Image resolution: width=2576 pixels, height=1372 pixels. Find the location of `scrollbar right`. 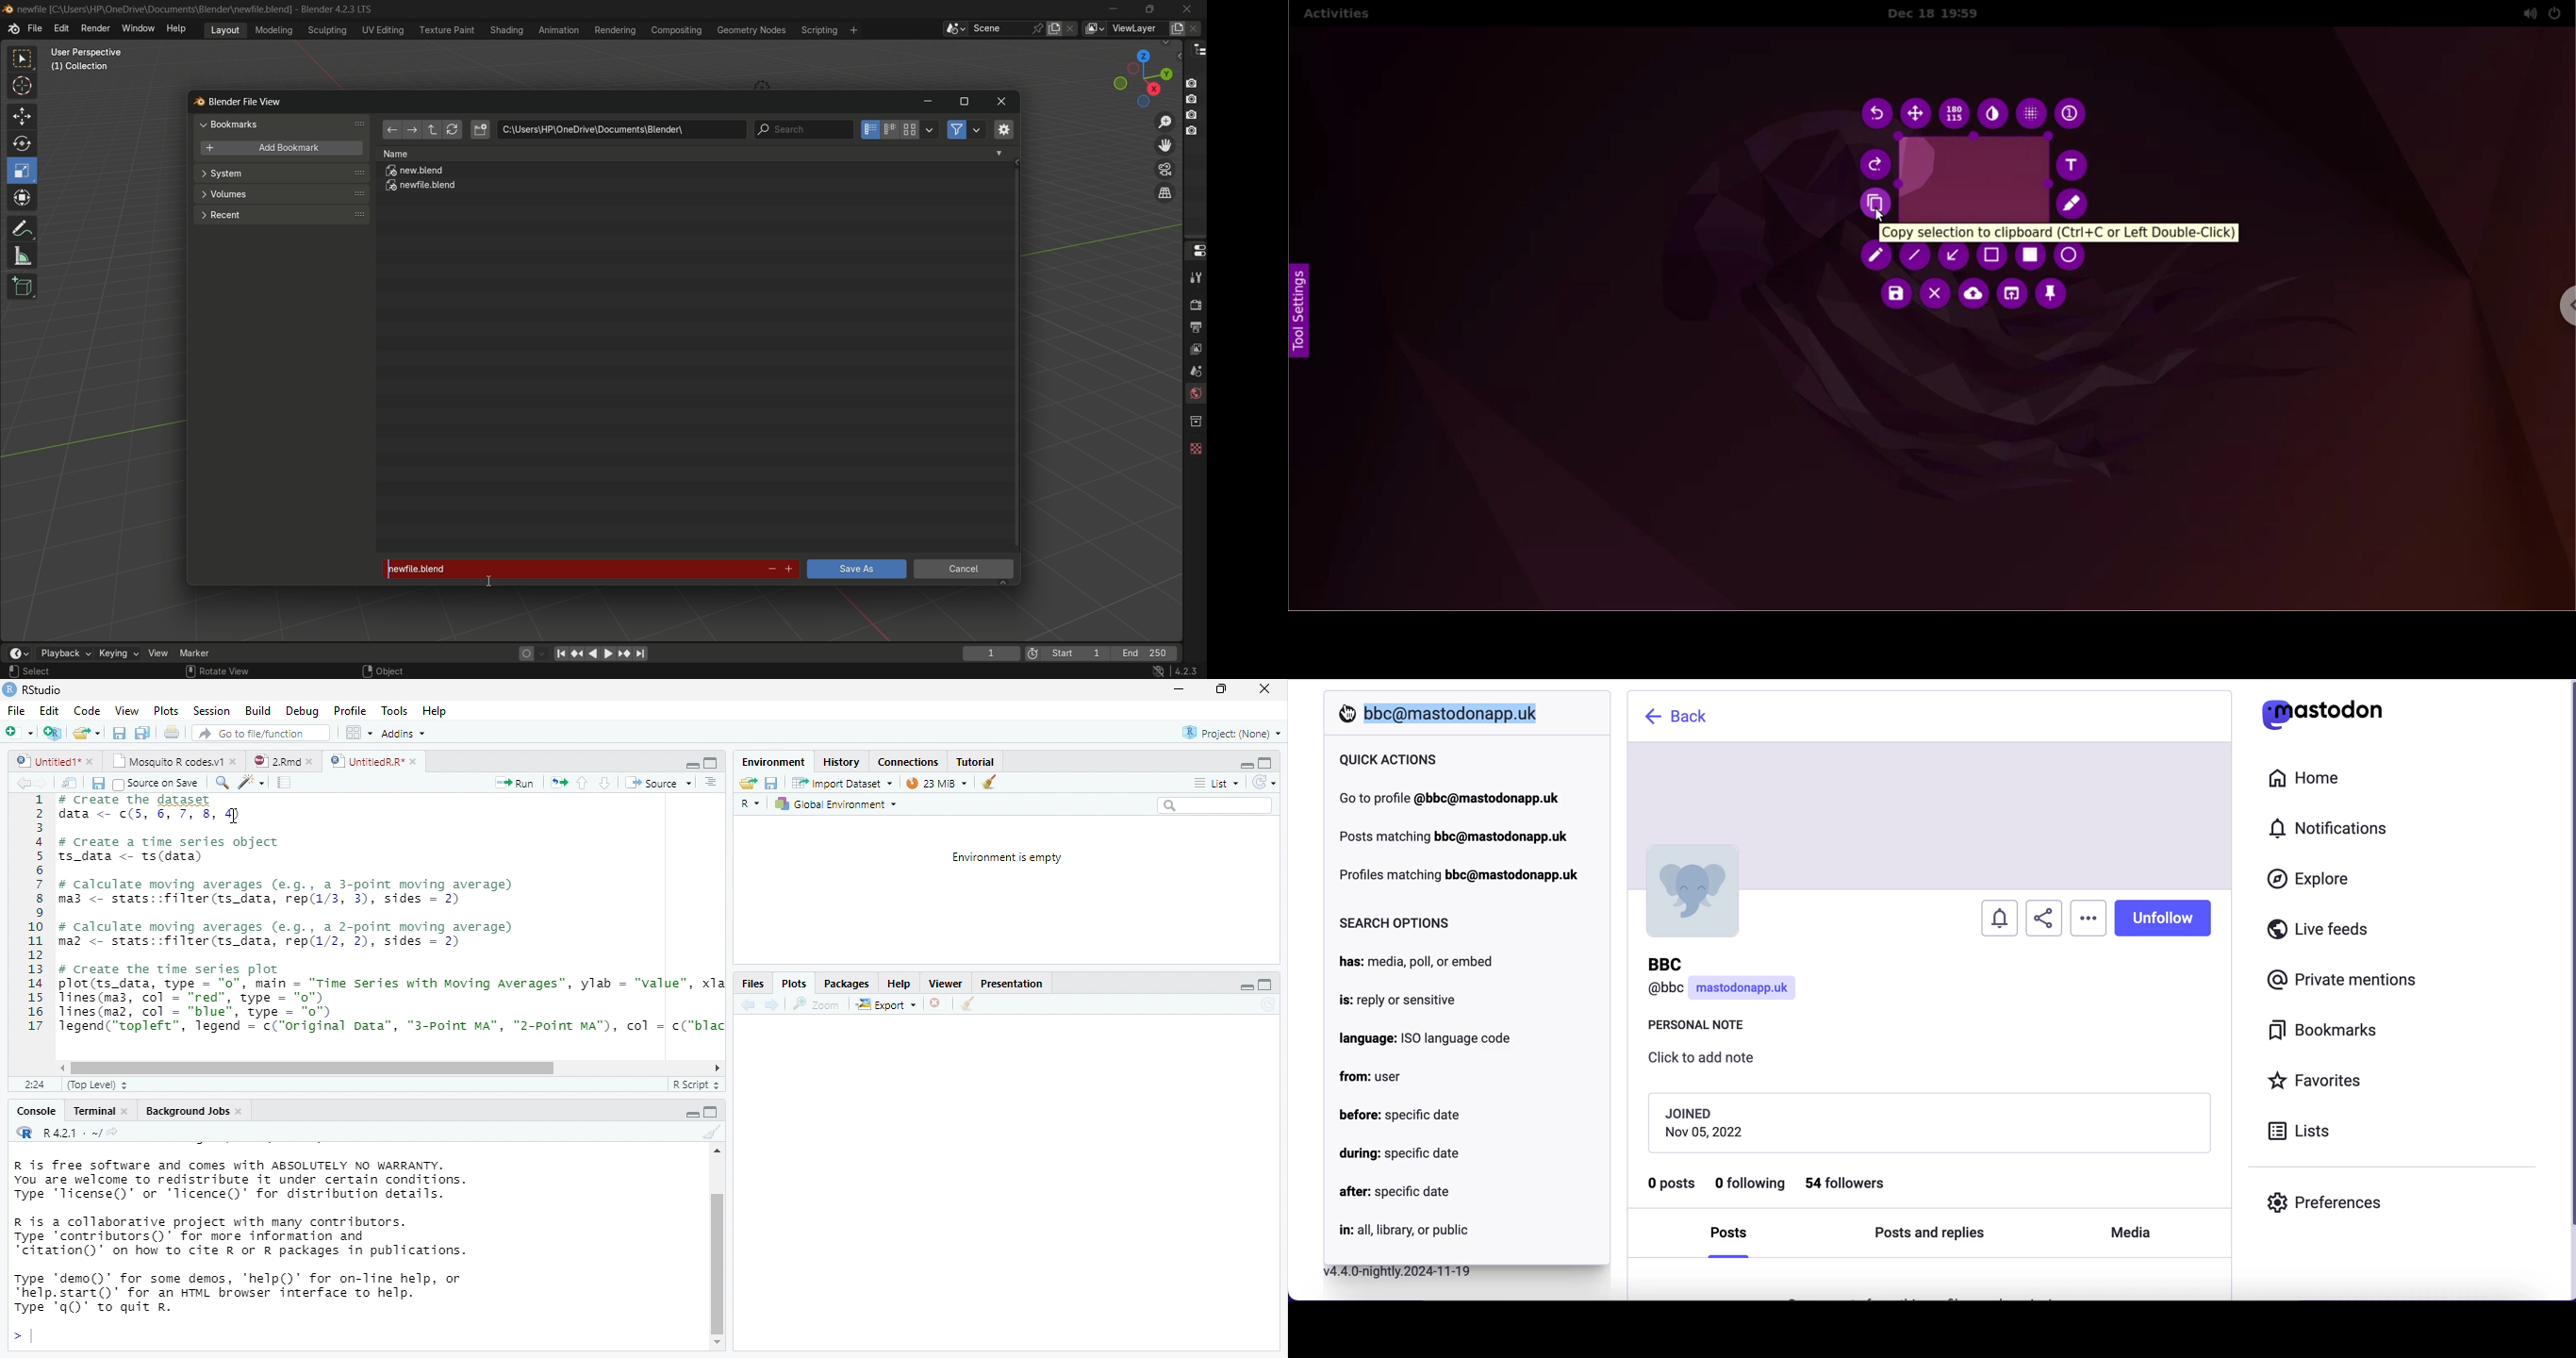

scrollbar right is located at coordinates (715, 1068).